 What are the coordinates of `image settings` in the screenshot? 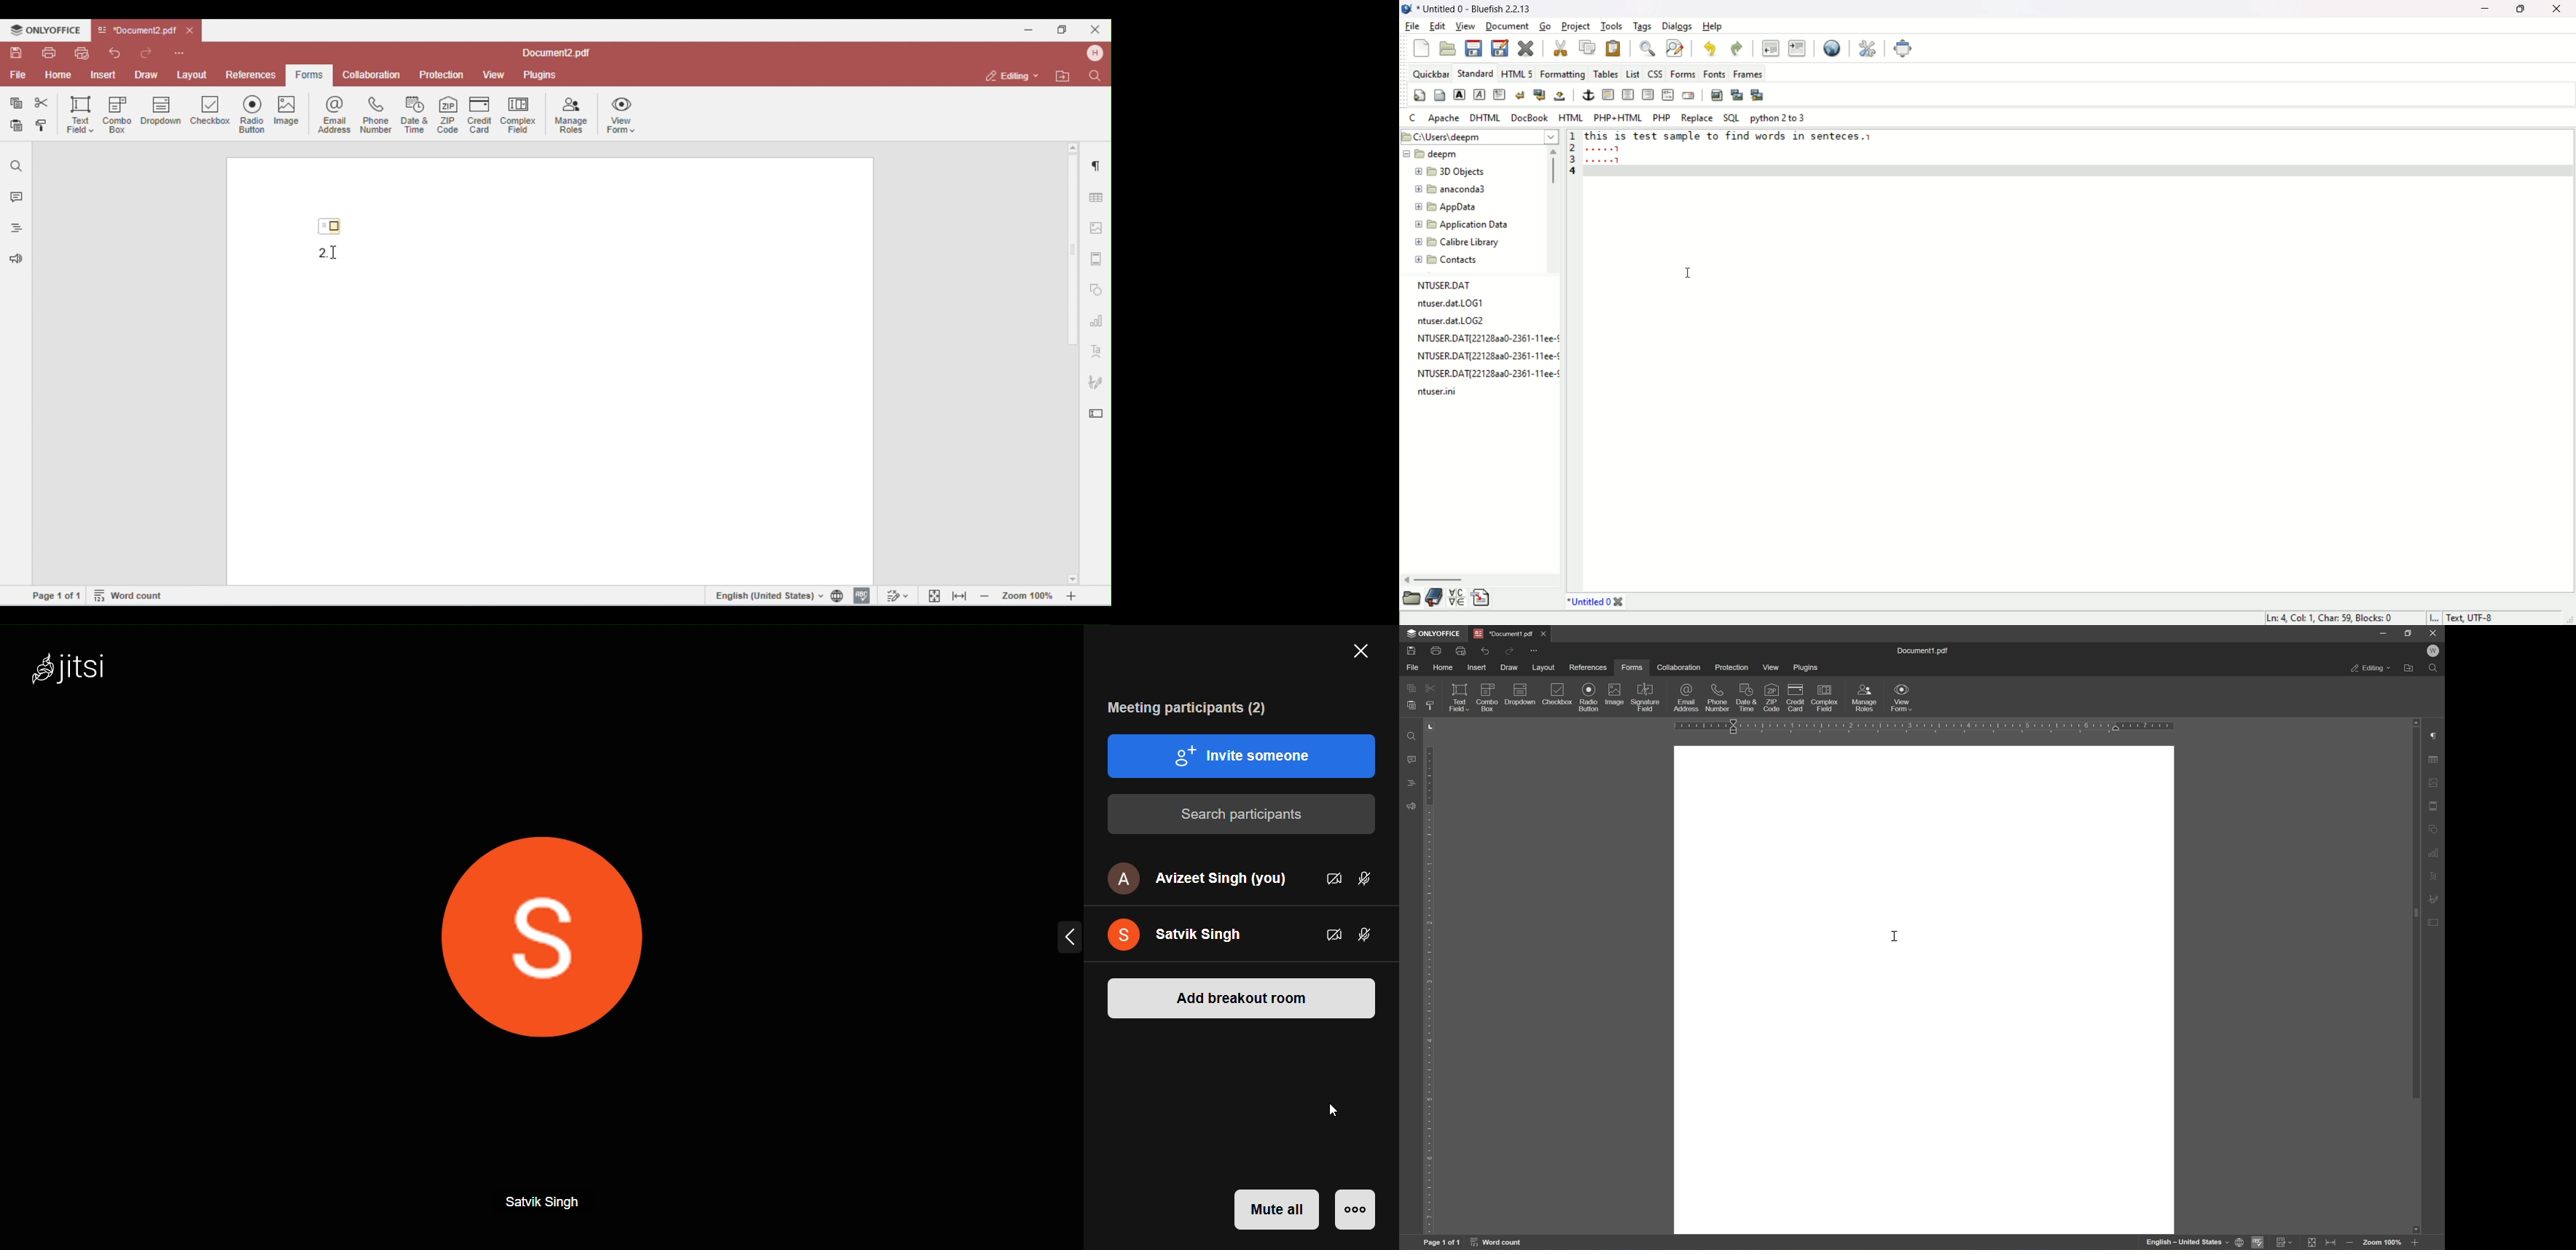 It's located at (2436, 779).